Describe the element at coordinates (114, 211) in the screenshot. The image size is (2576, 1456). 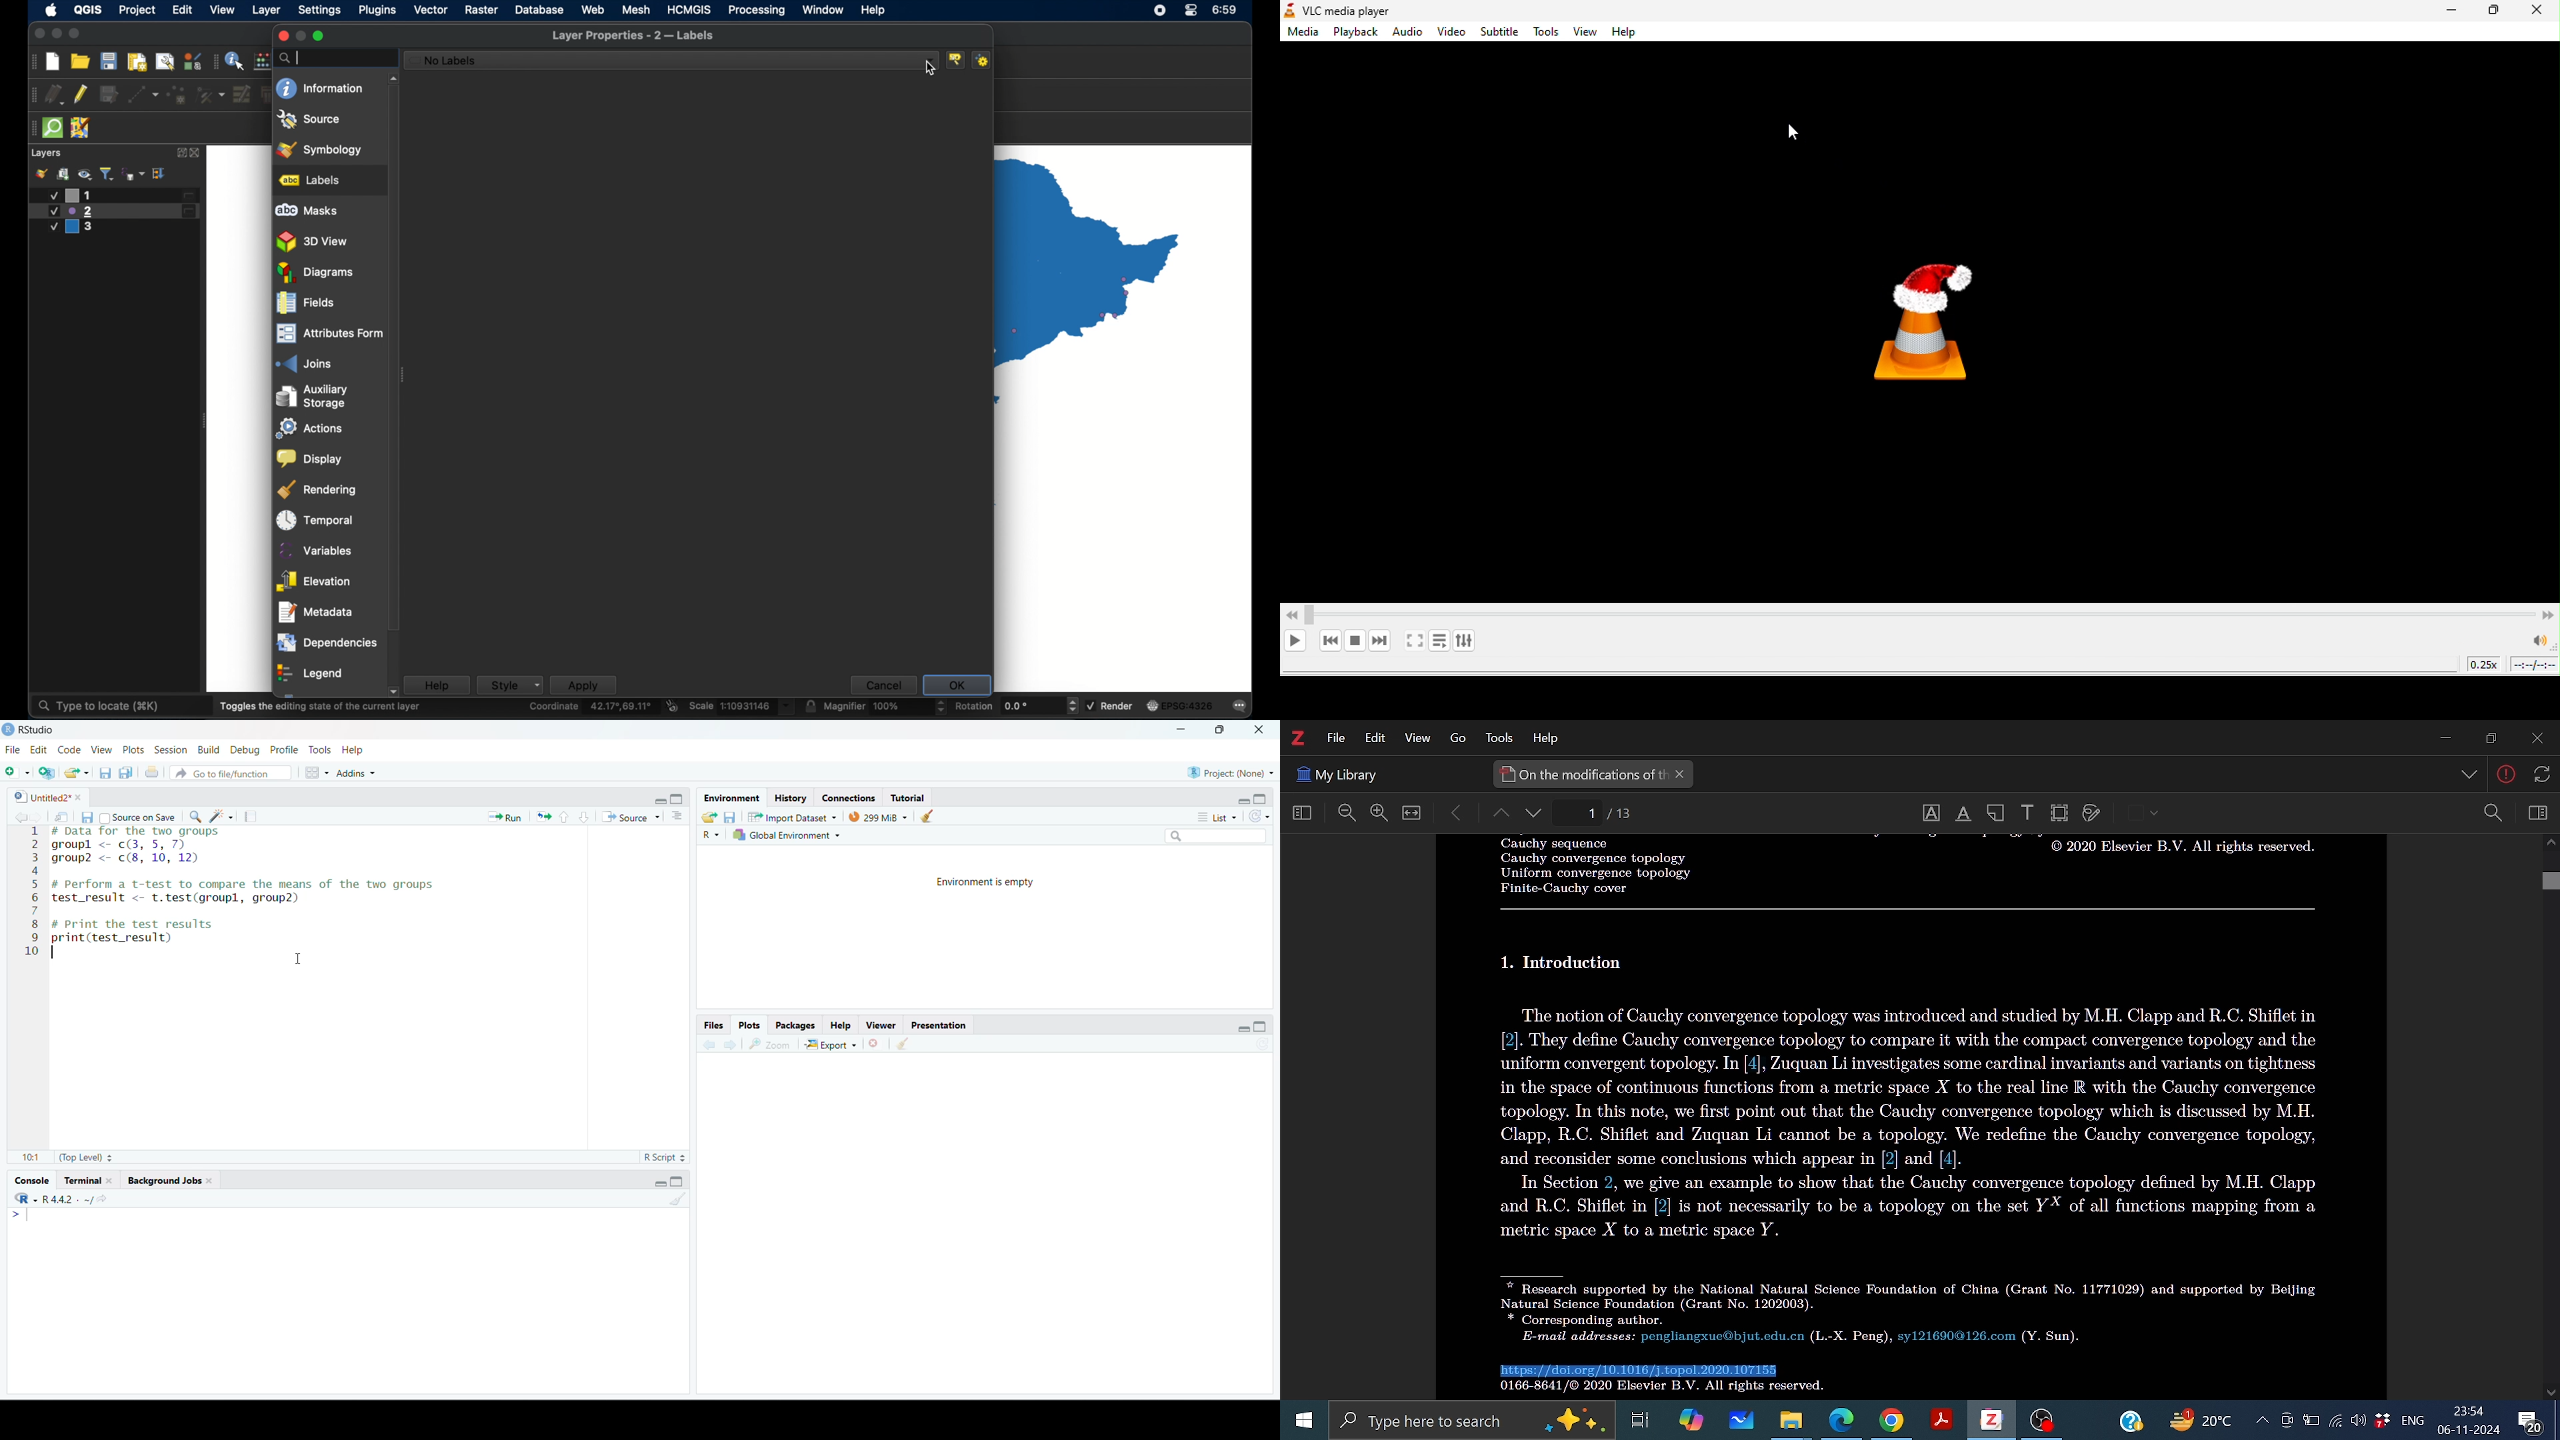
I see `layer 2` at that location.